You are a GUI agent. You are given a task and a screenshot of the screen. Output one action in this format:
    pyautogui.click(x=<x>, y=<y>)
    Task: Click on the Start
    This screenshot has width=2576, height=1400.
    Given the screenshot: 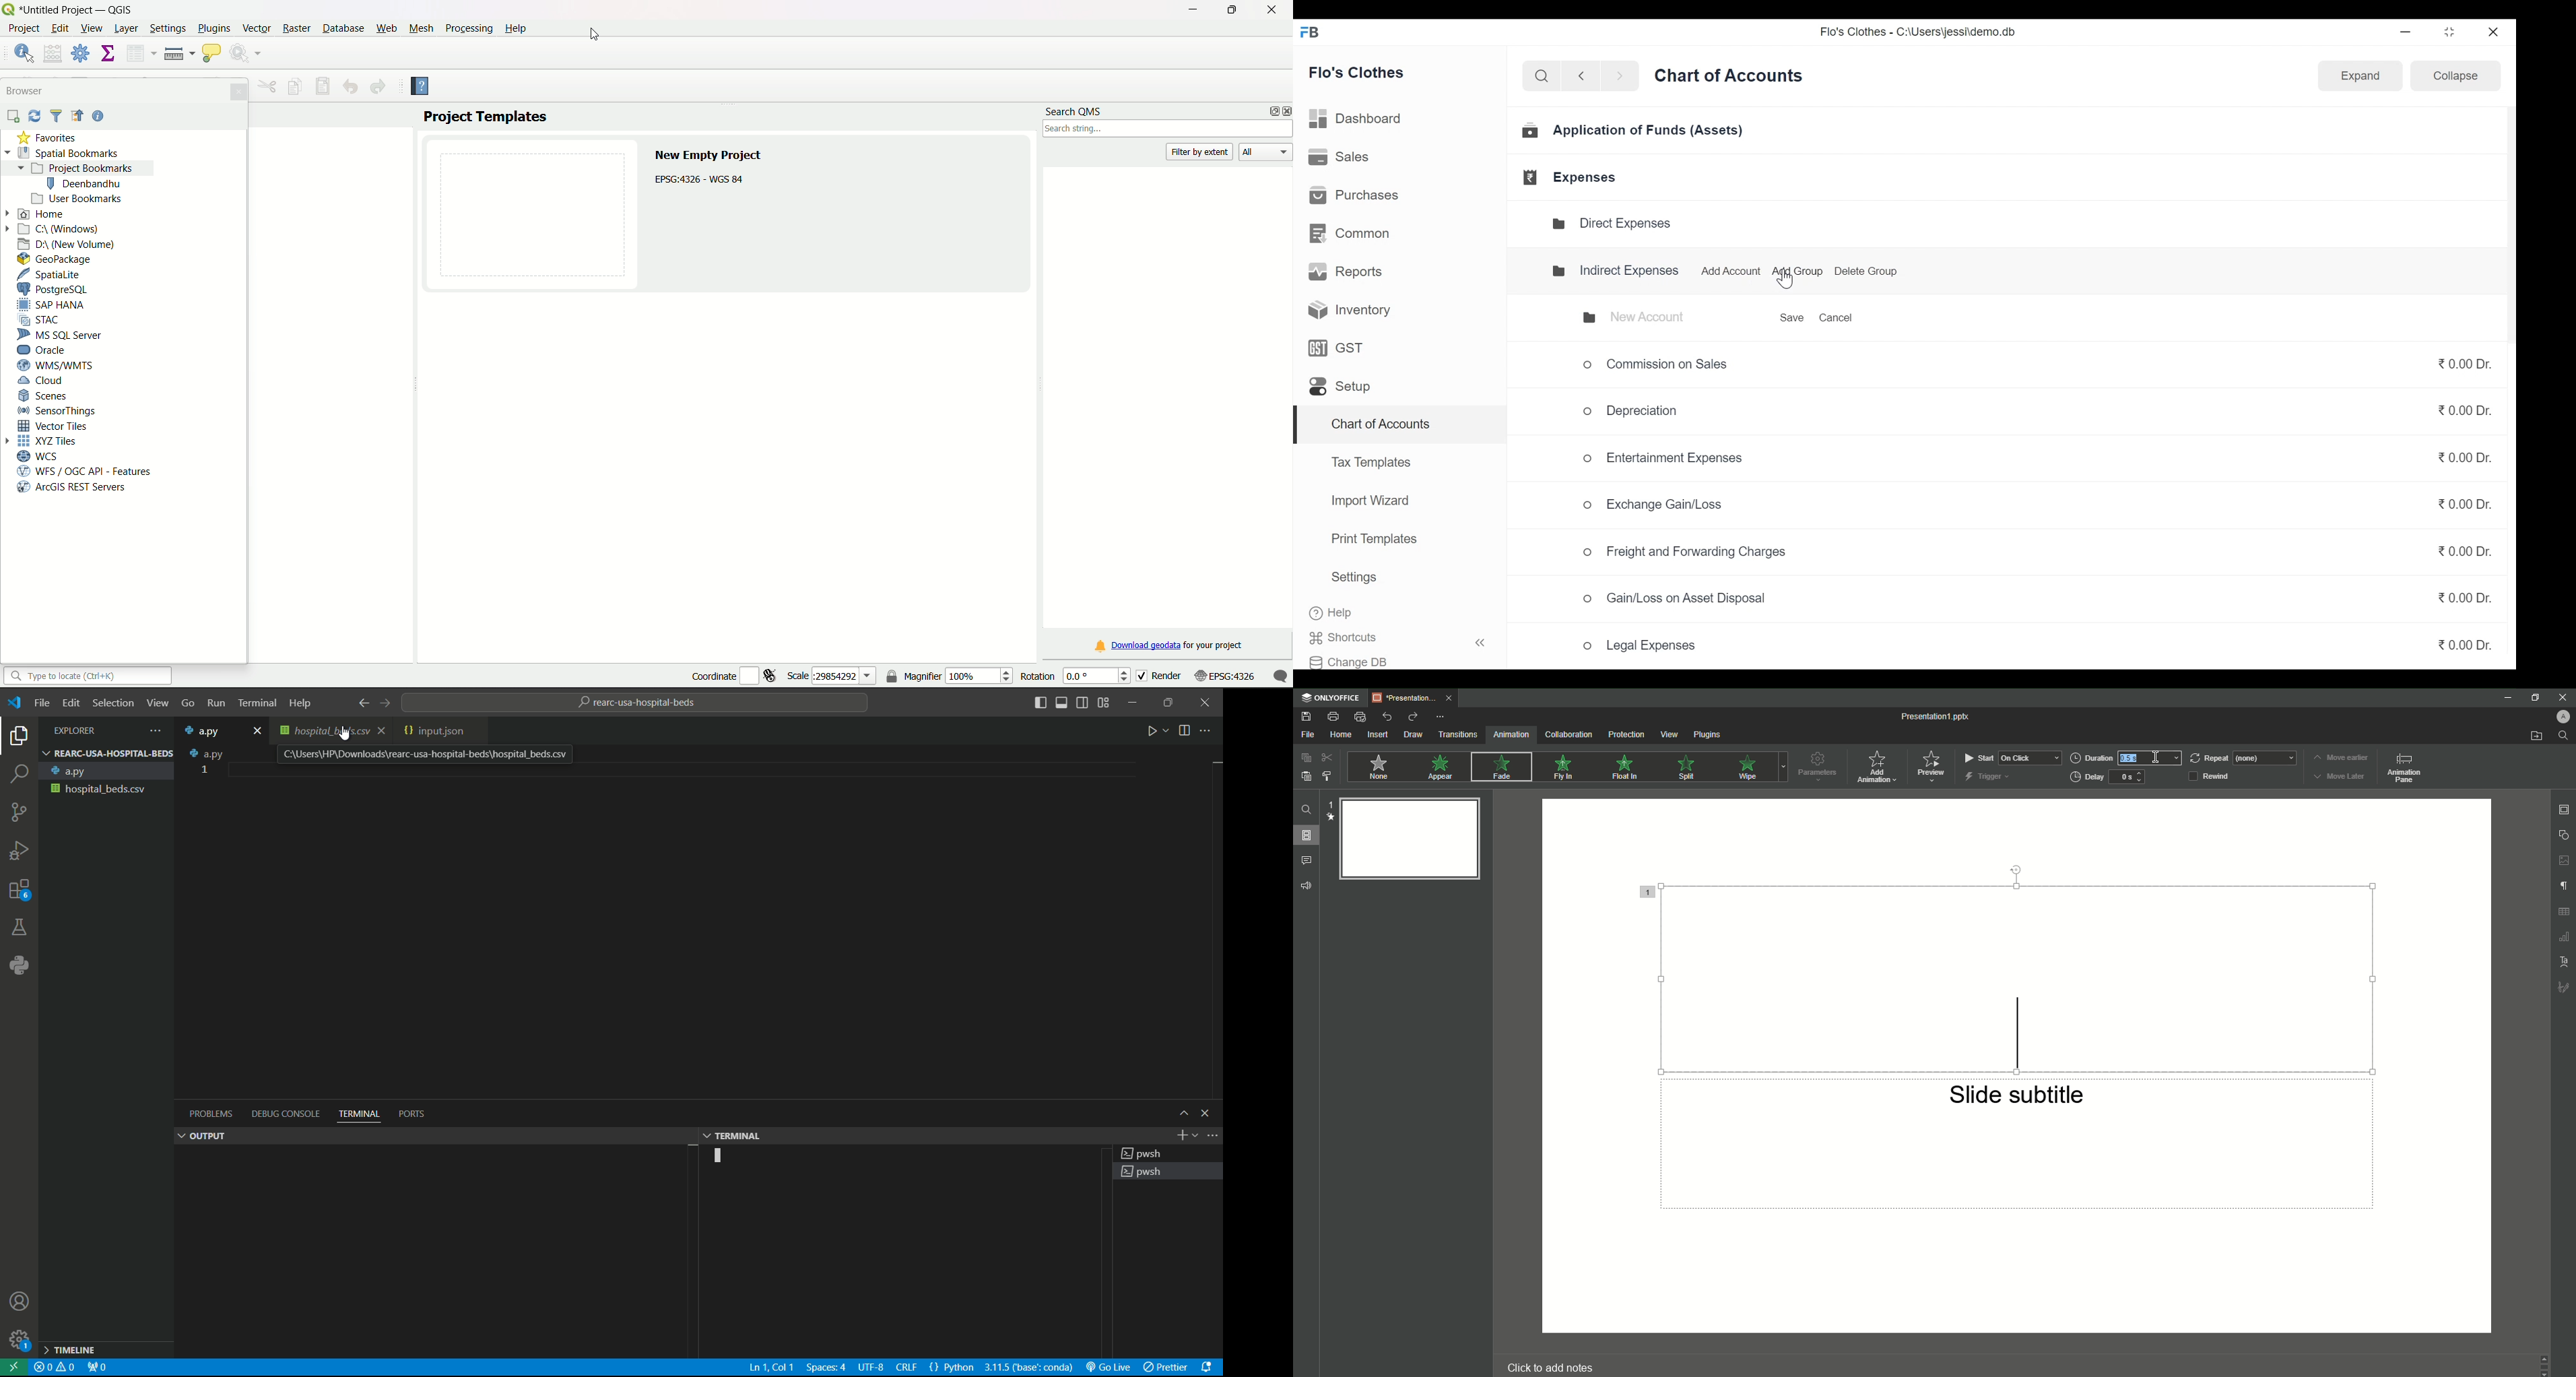 What is the action you would take?
    pyautogui.click(x=2010, y=757)
    